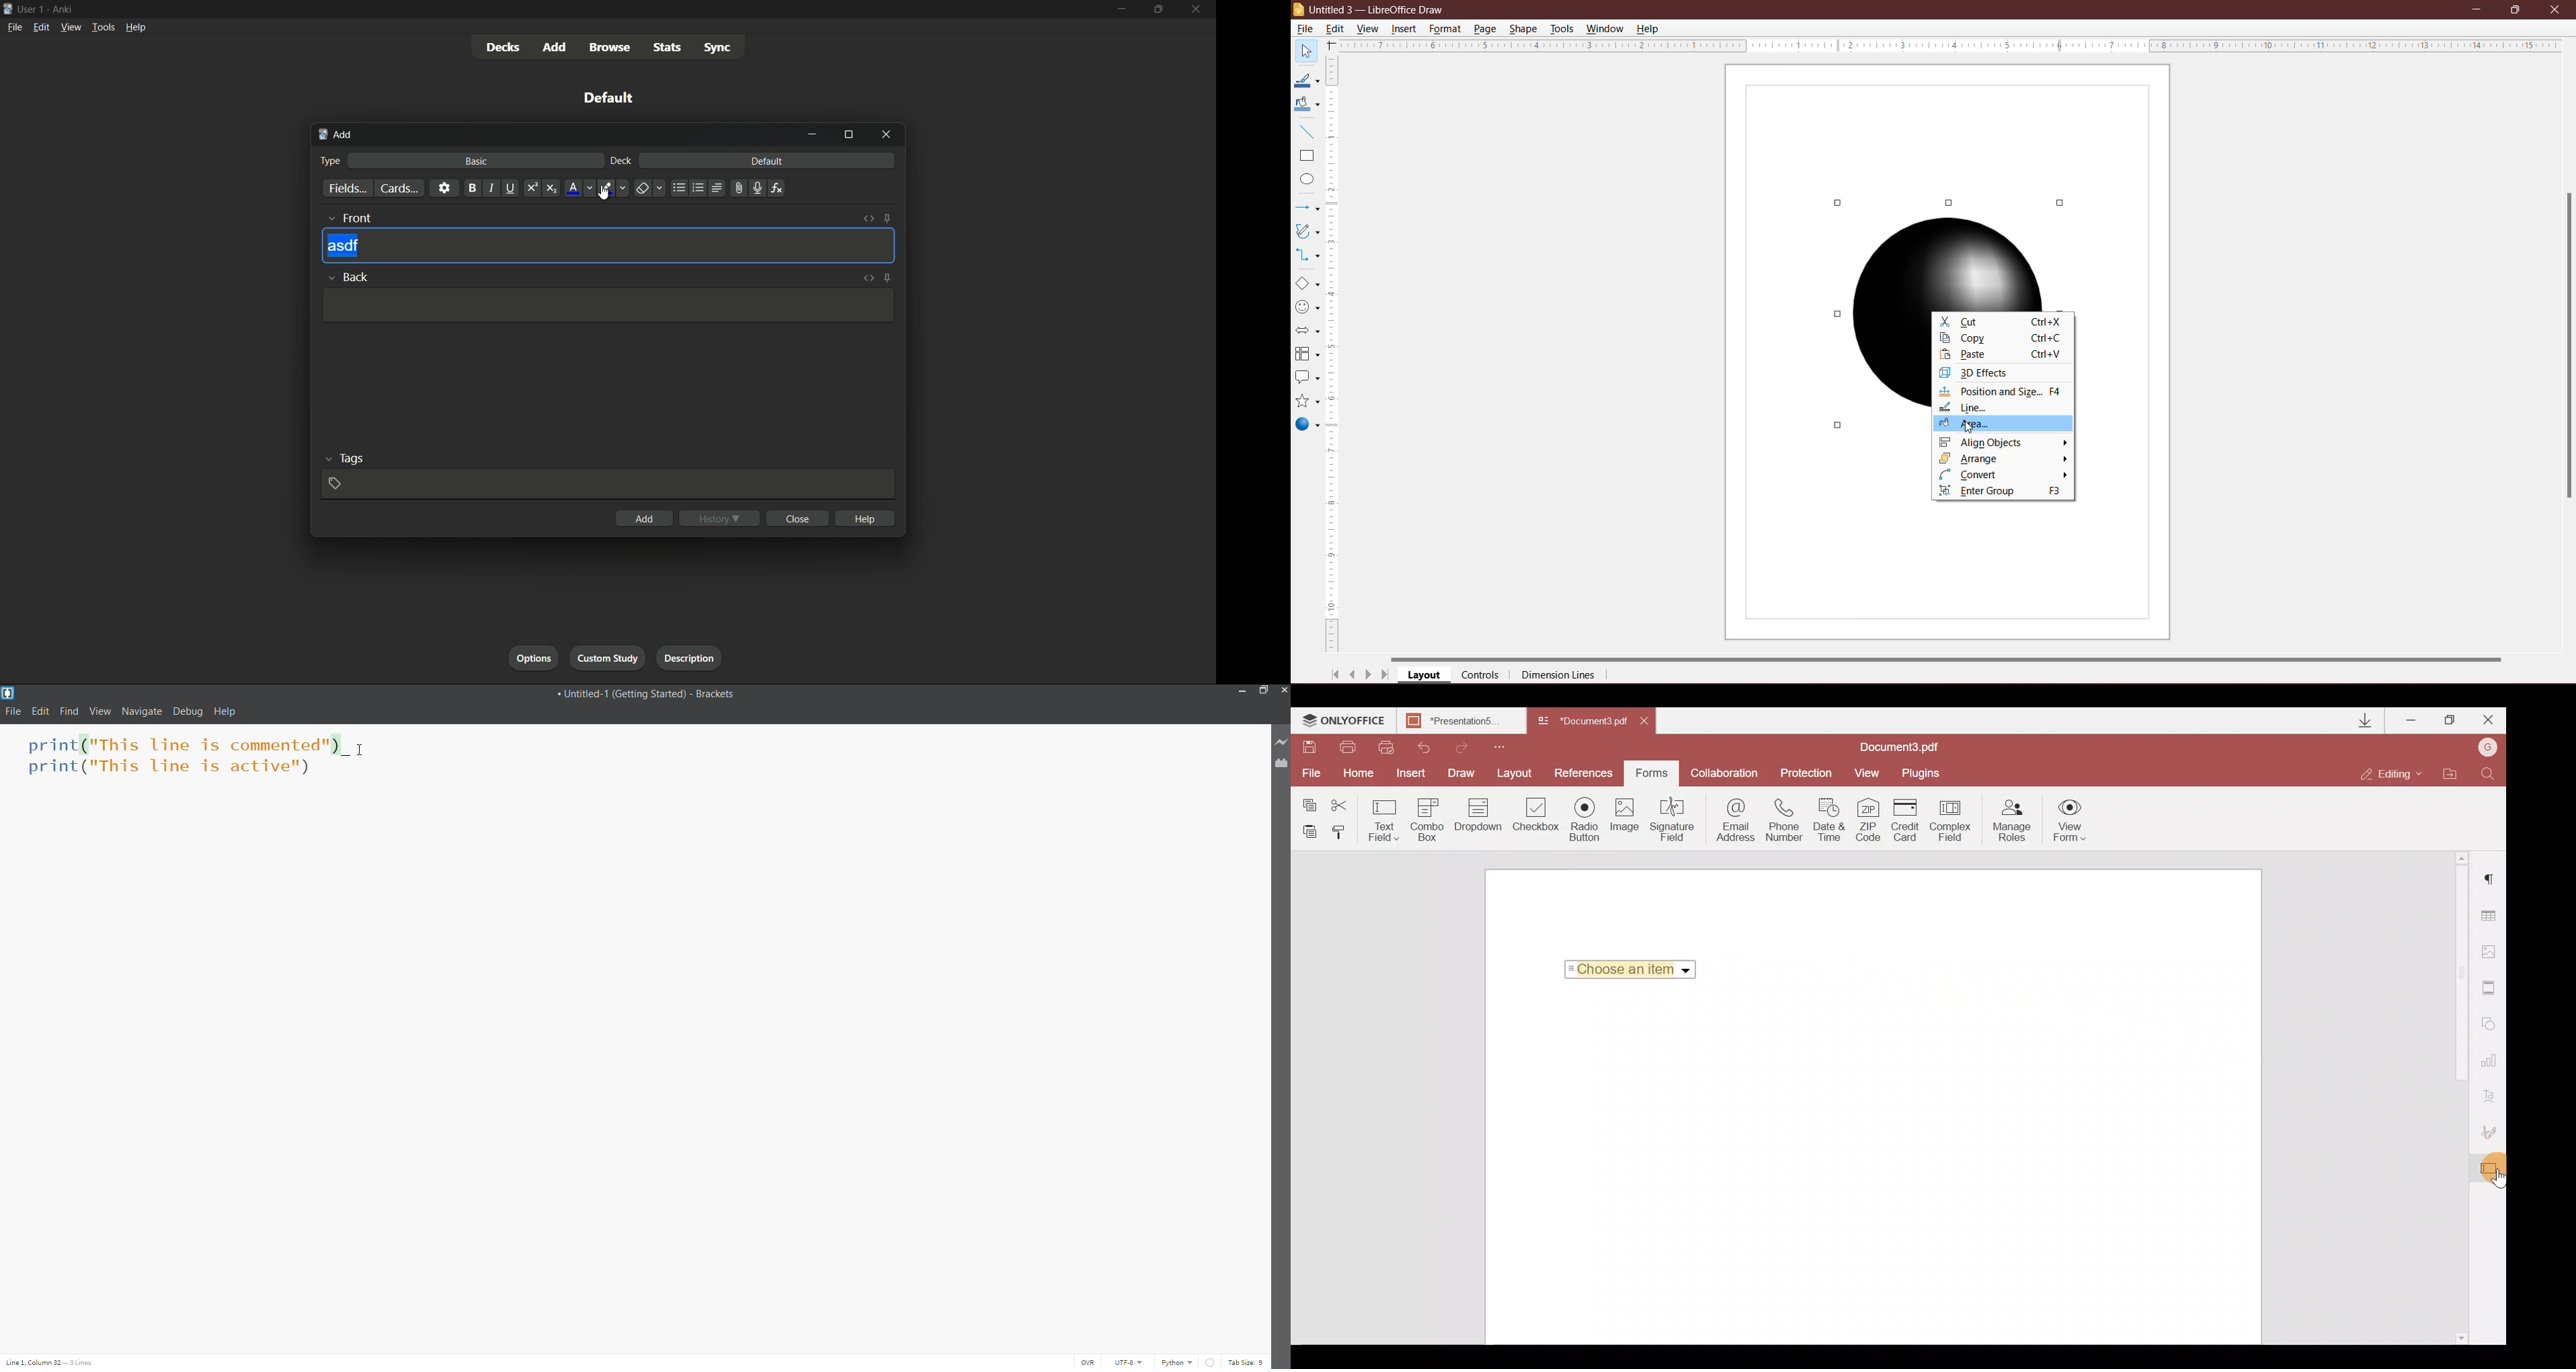  What do you see at coordinates (1948, 181) in the screenshot?
I see `Current Page and shape` at bounding box center [1948, 181].